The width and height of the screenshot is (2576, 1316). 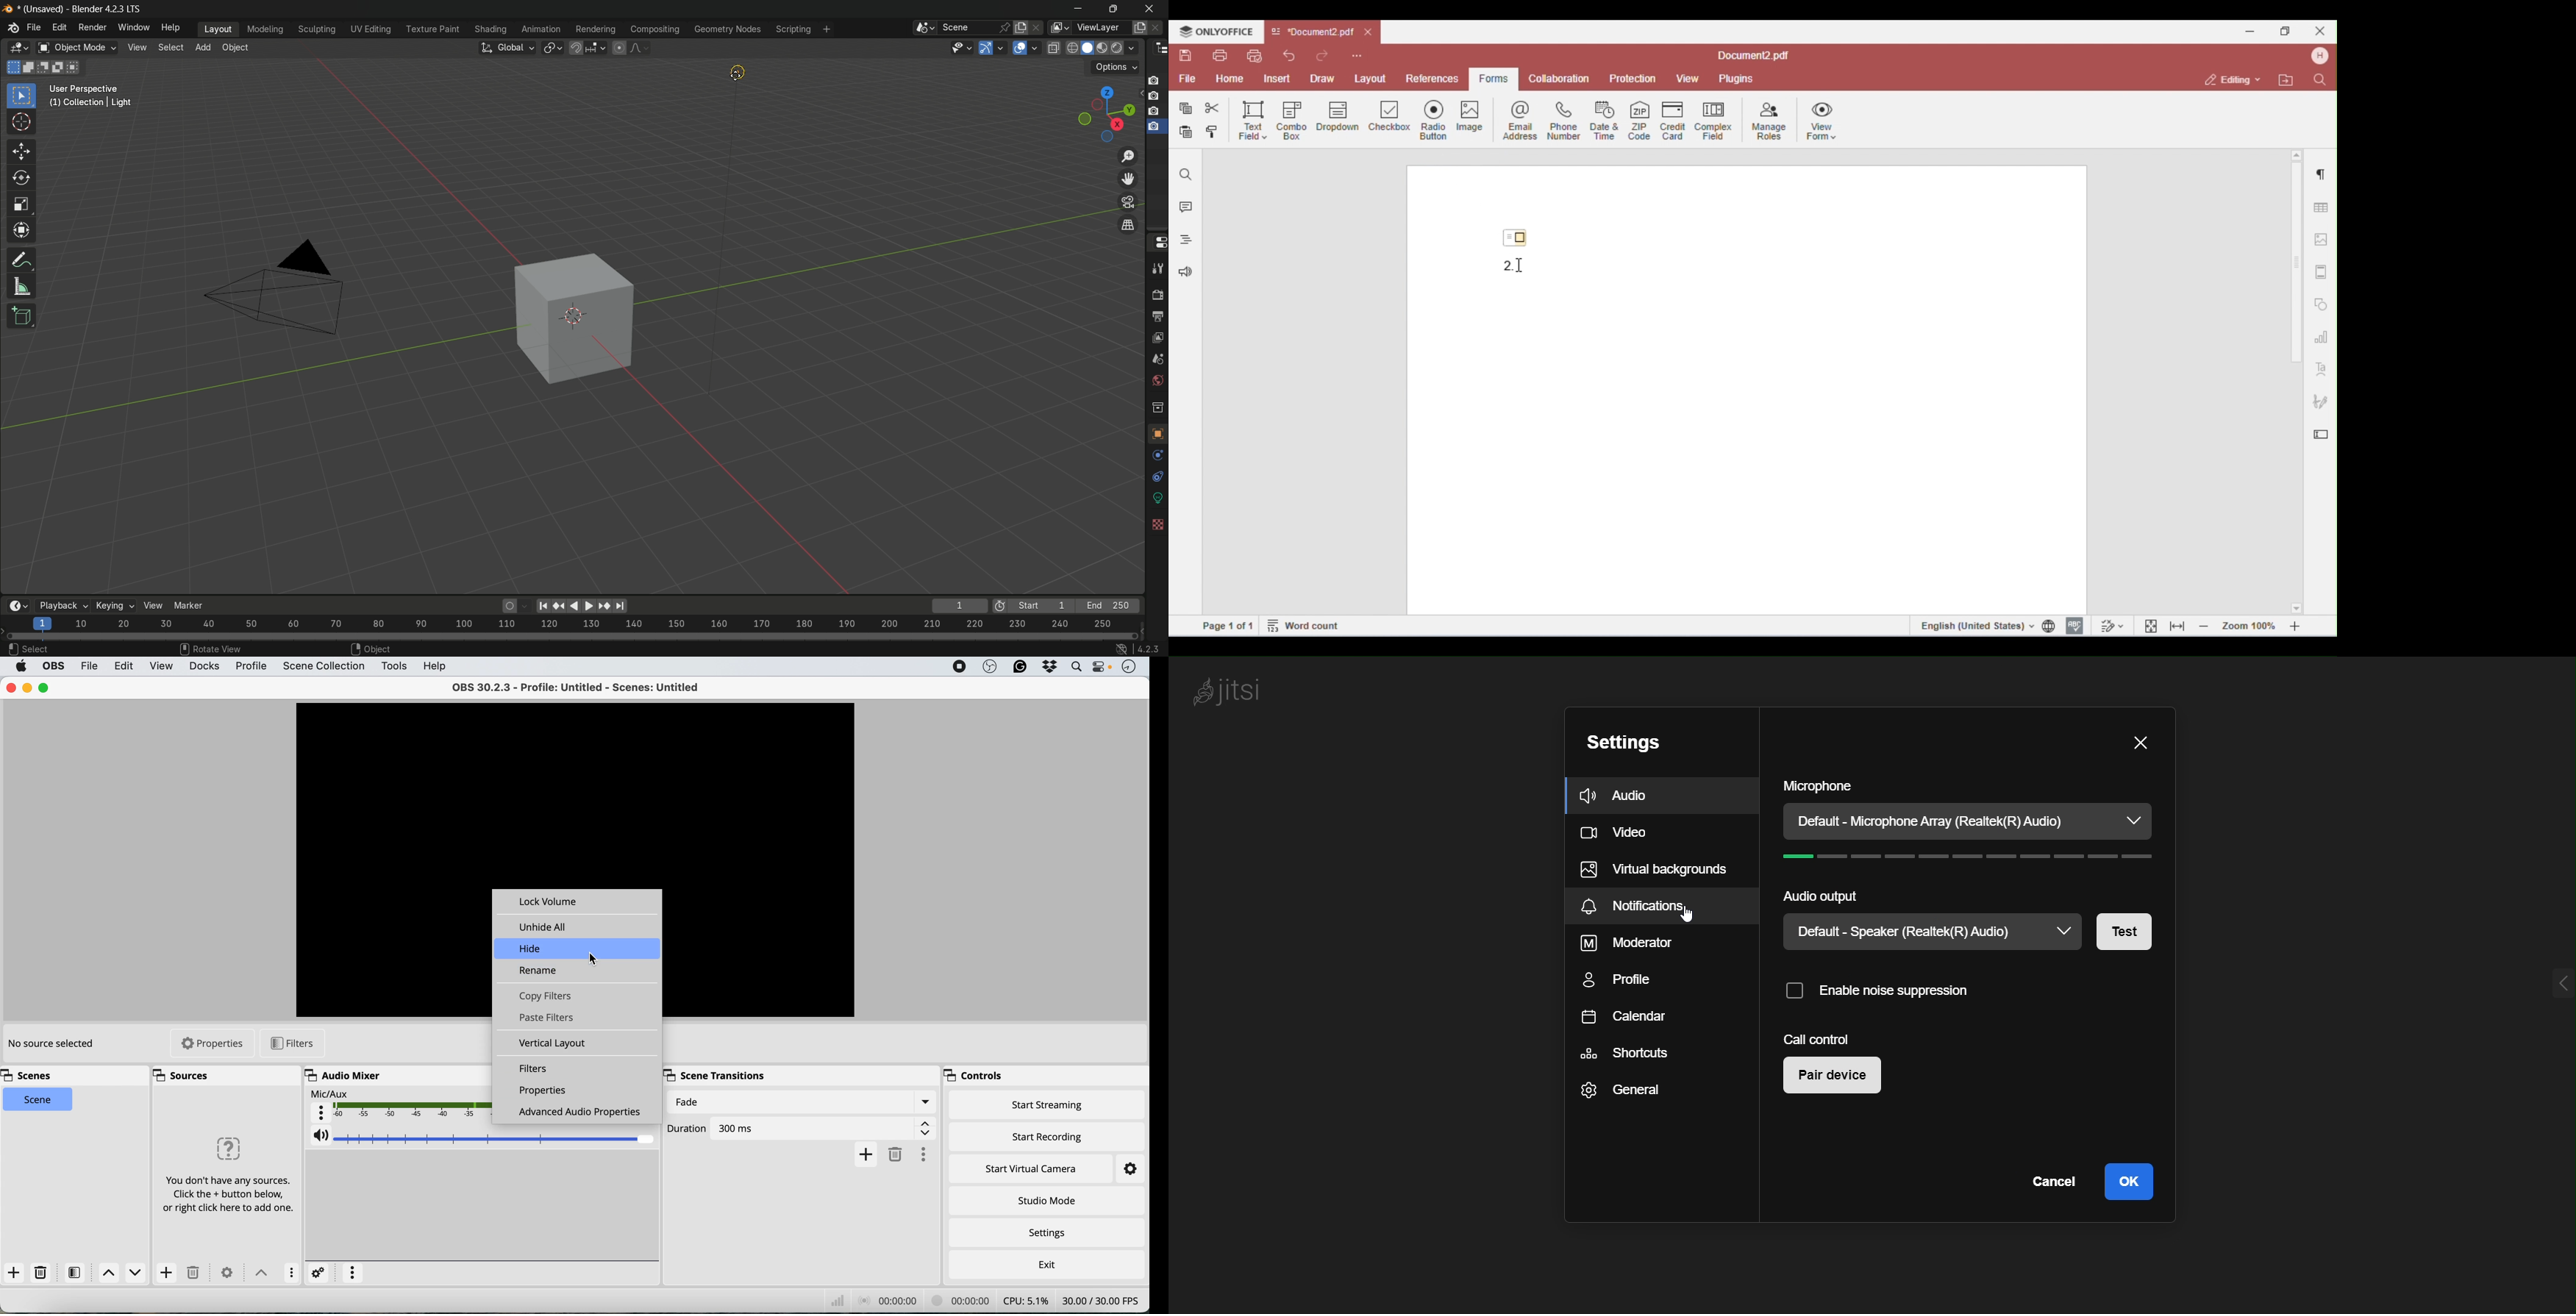 I want to click on transform, so click(x=23, y=232).